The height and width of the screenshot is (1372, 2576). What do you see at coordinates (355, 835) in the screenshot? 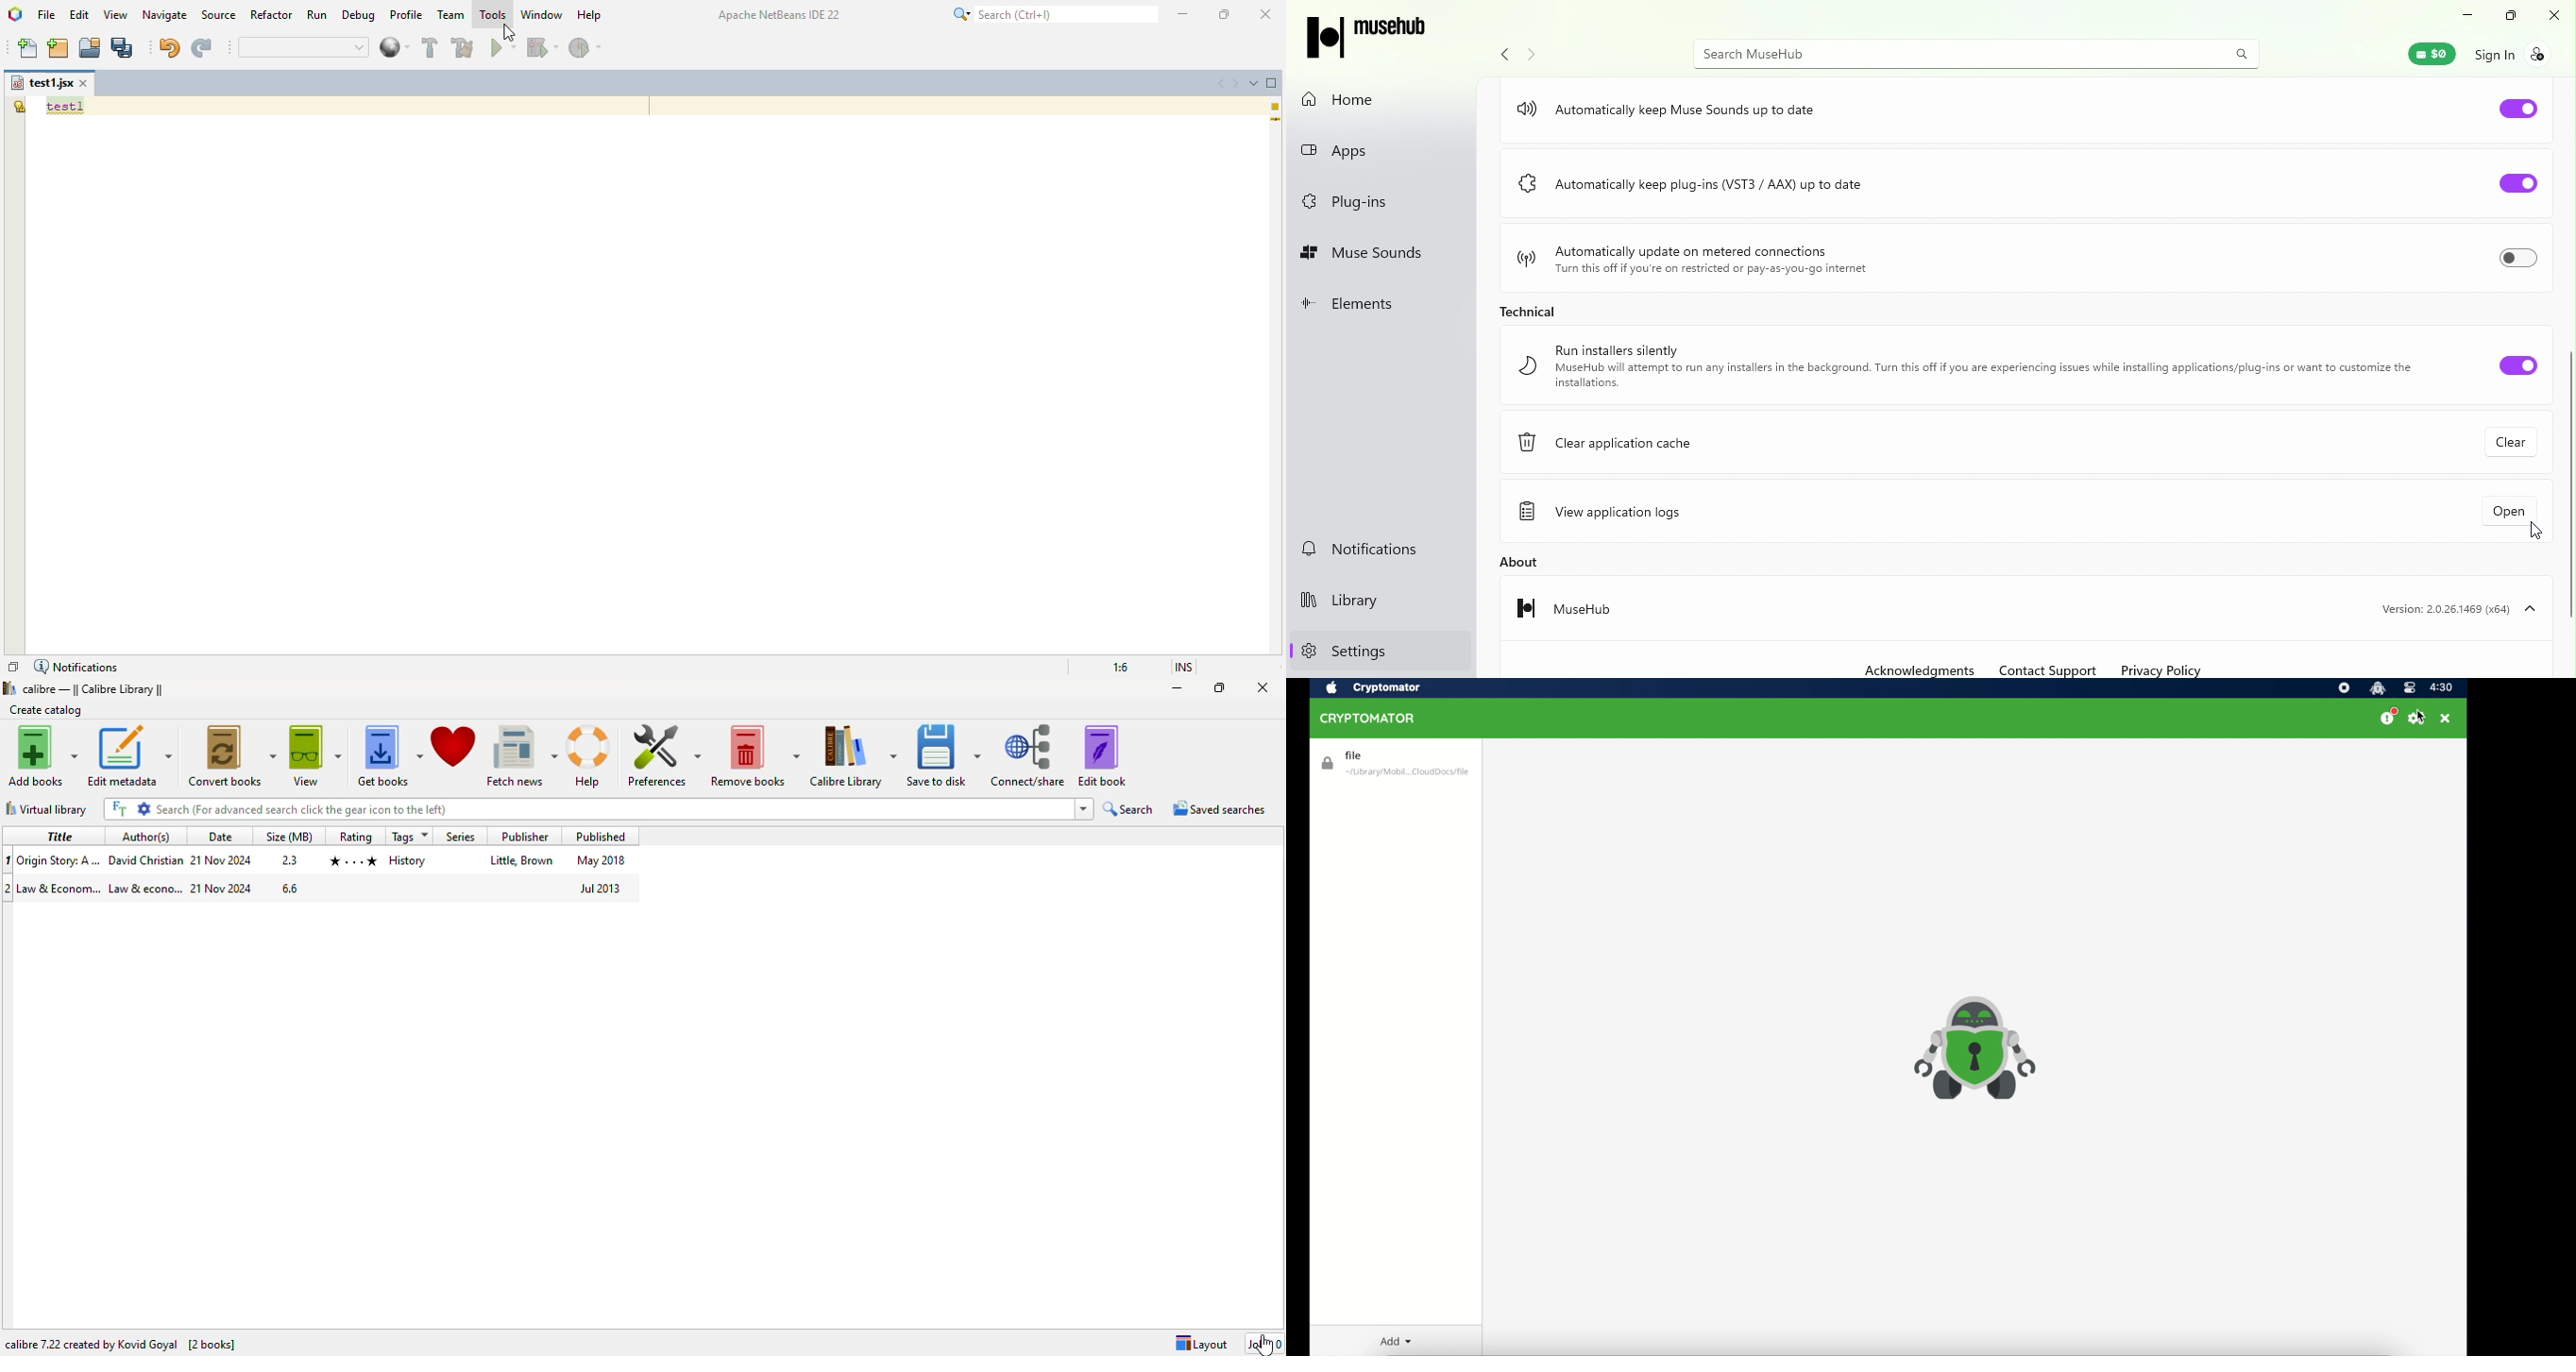
I see `rating` at bounding box center [355, 835].